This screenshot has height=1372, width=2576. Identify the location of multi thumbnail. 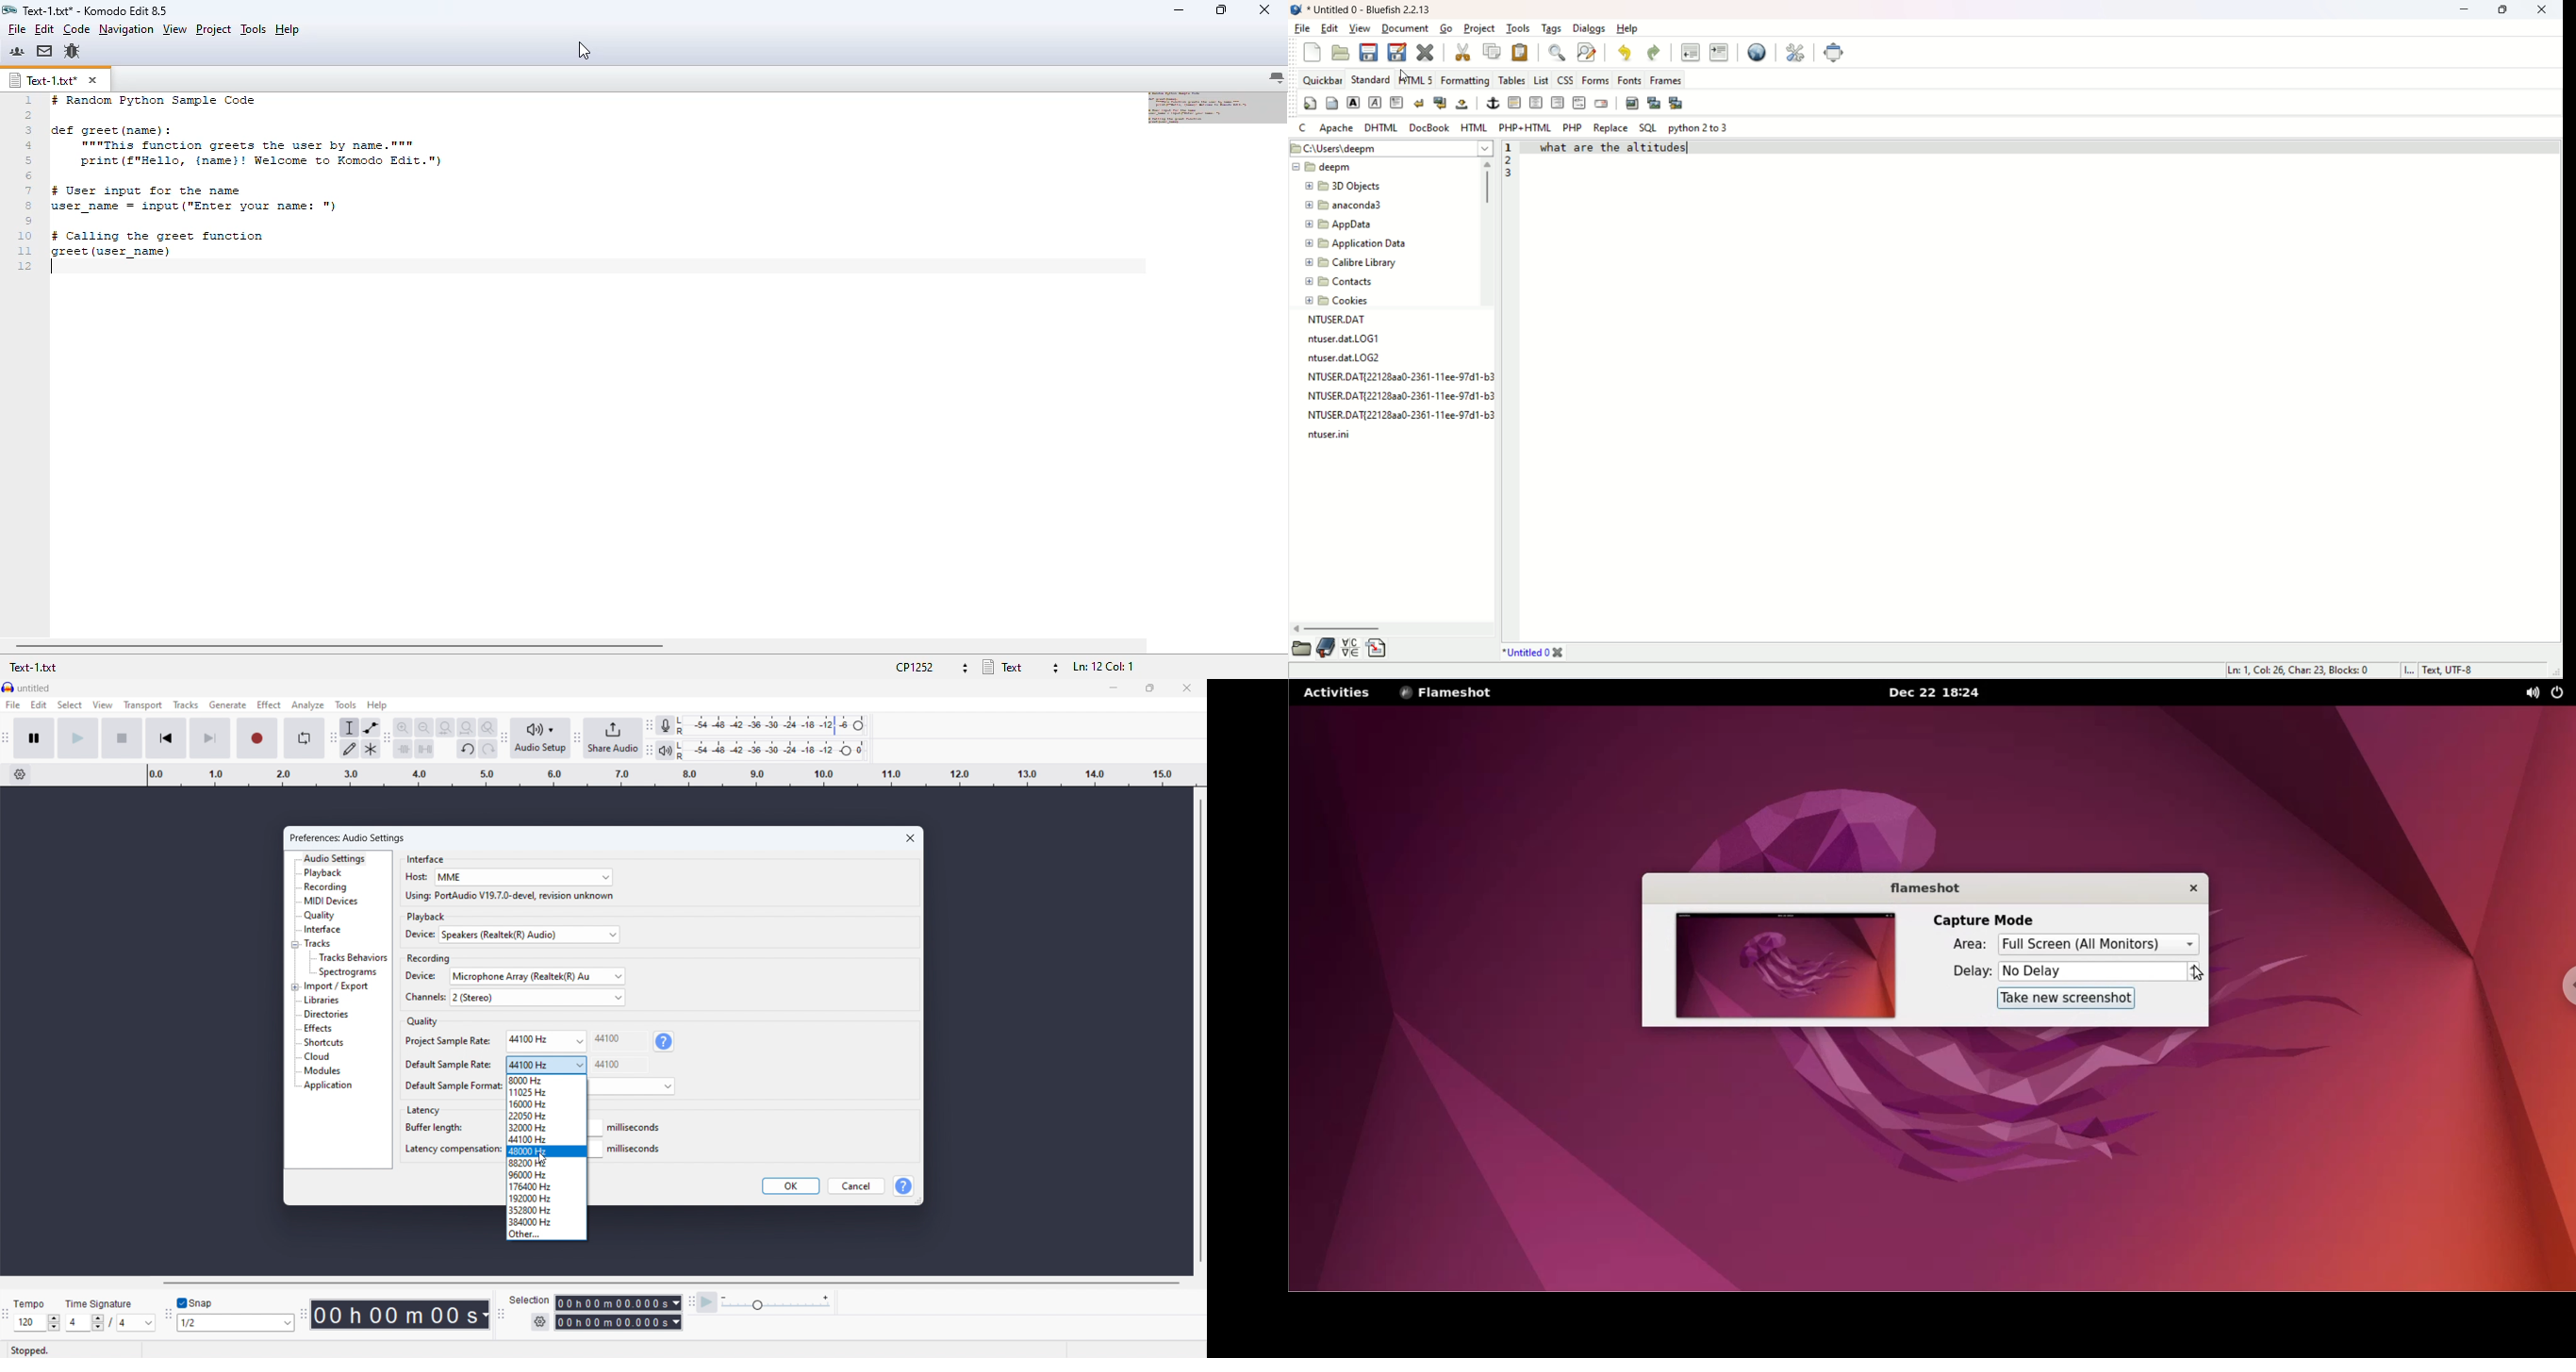
(1679, 102).